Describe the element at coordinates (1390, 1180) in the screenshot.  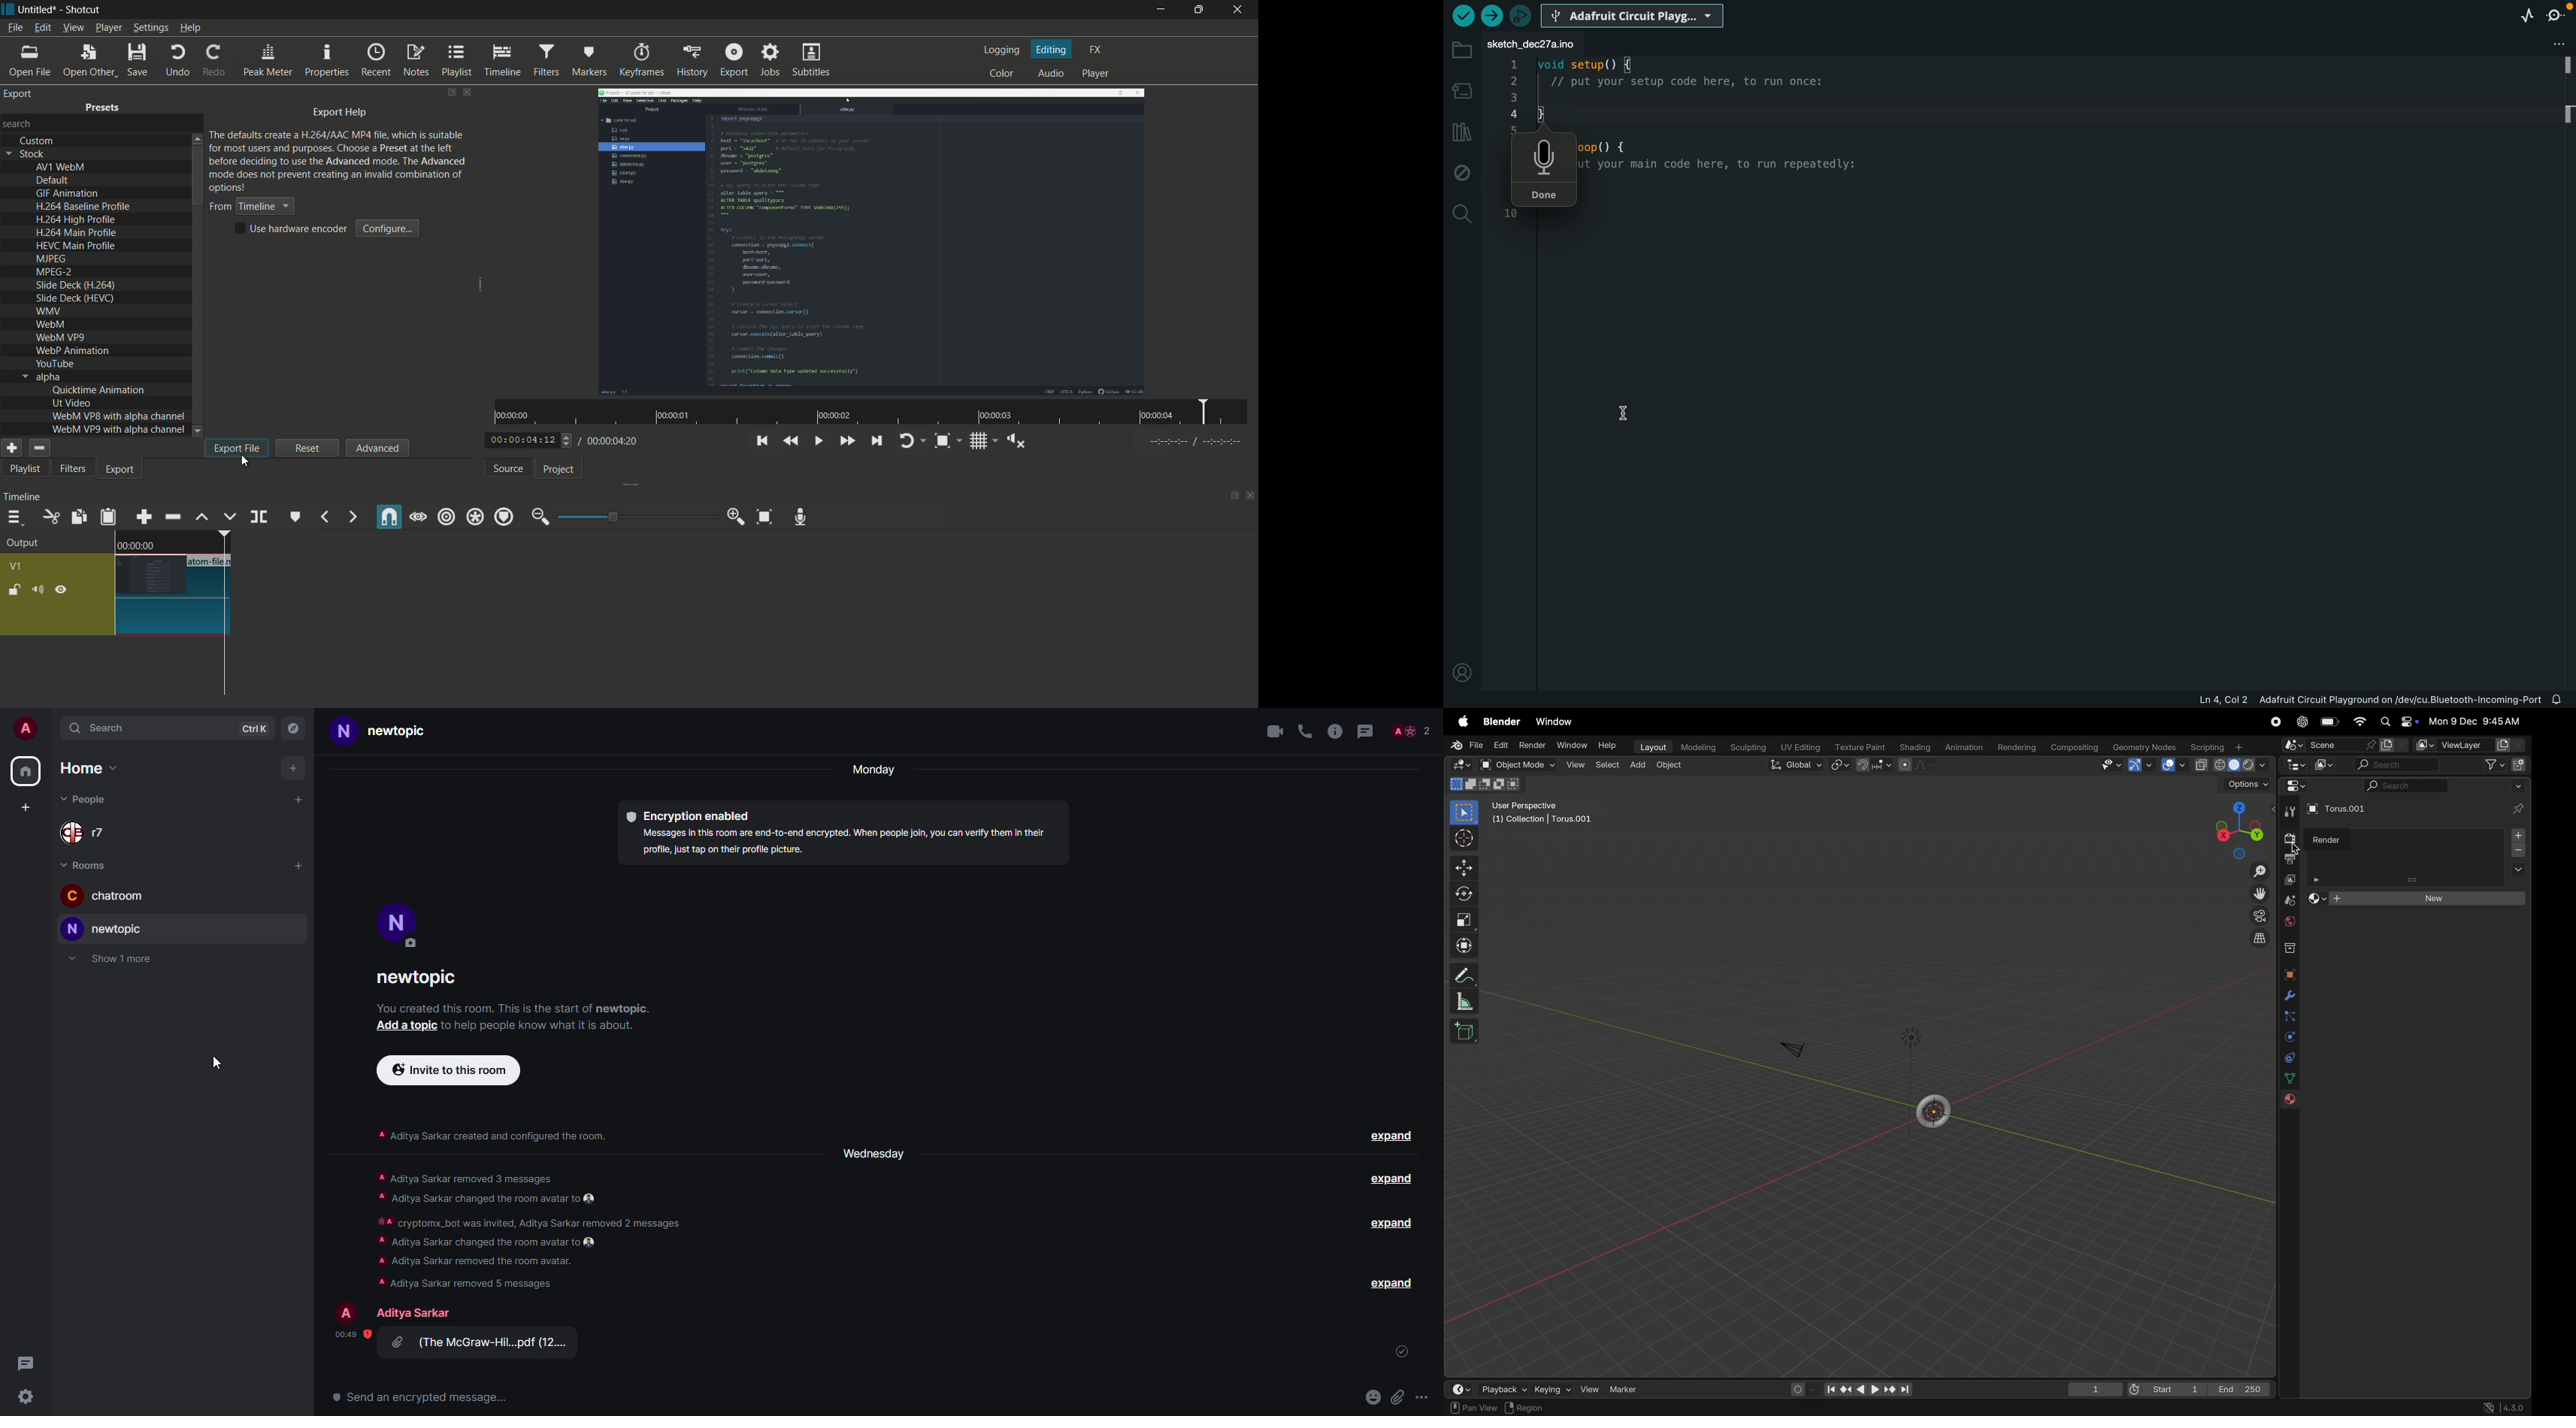
I see `expand` at that location.